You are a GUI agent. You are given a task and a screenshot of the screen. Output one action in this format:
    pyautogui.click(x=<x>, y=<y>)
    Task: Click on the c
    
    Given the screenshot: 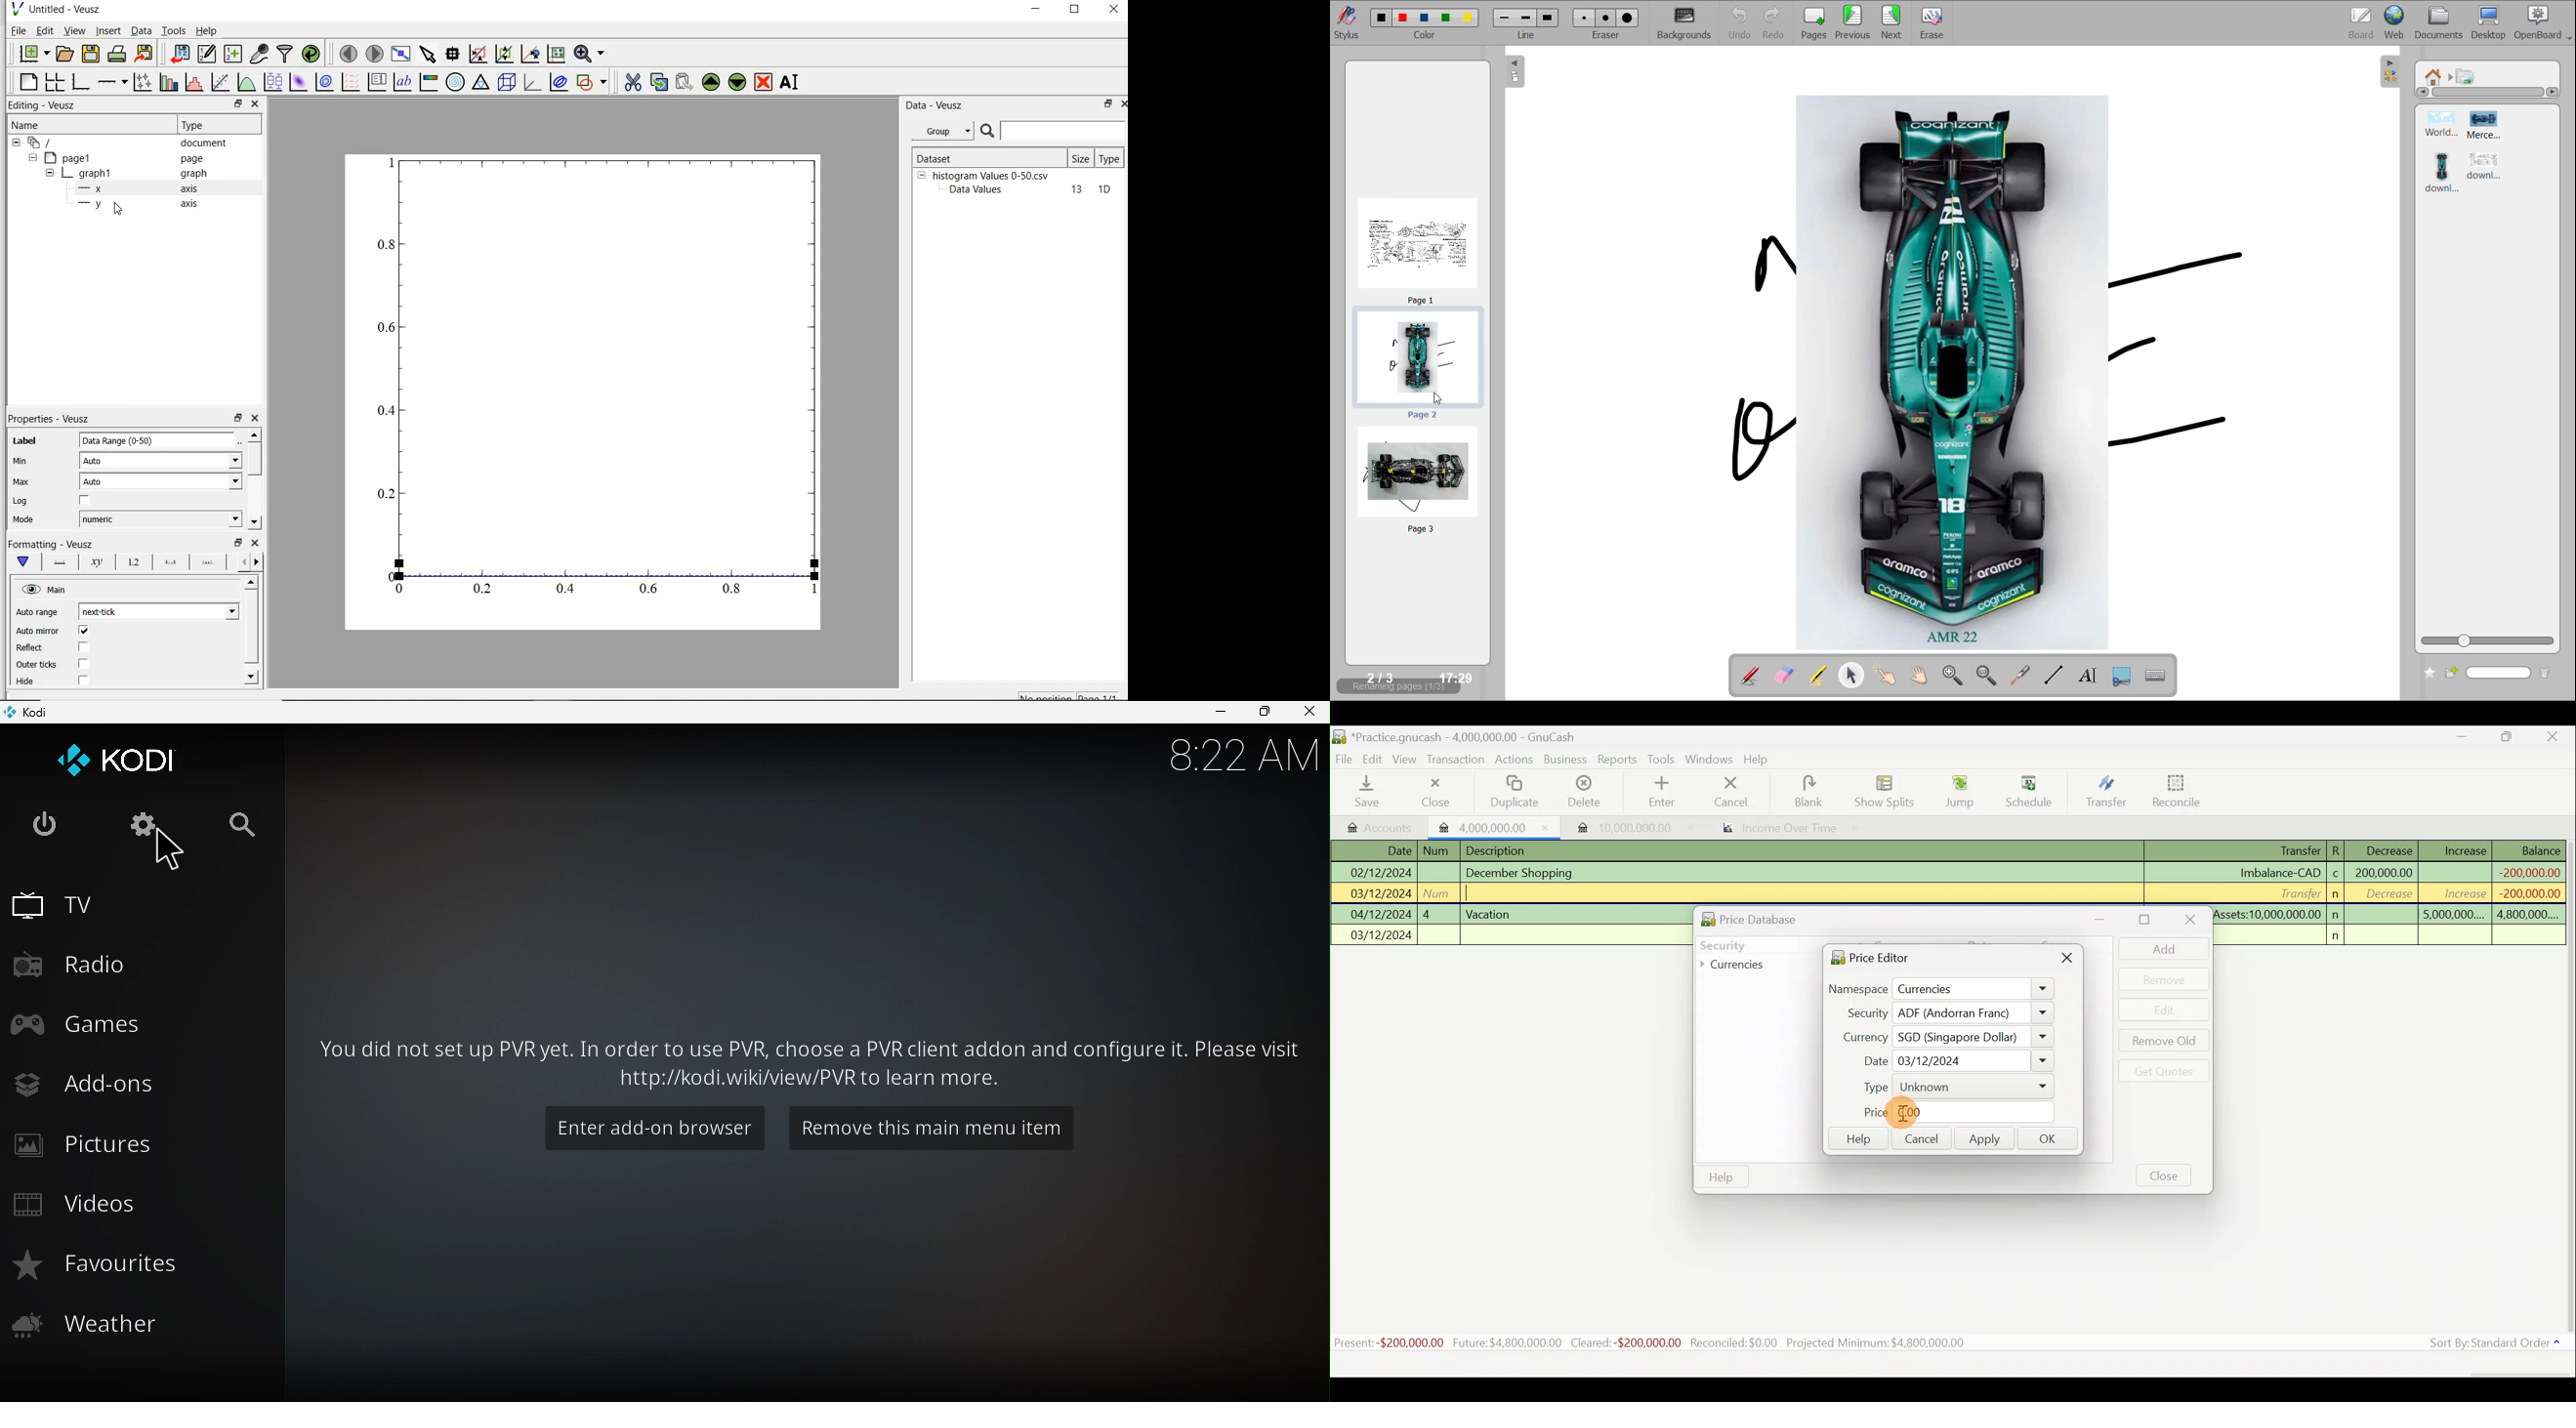 What is the action you would take?
    pyautogui.click(x=2336, y=875)
    